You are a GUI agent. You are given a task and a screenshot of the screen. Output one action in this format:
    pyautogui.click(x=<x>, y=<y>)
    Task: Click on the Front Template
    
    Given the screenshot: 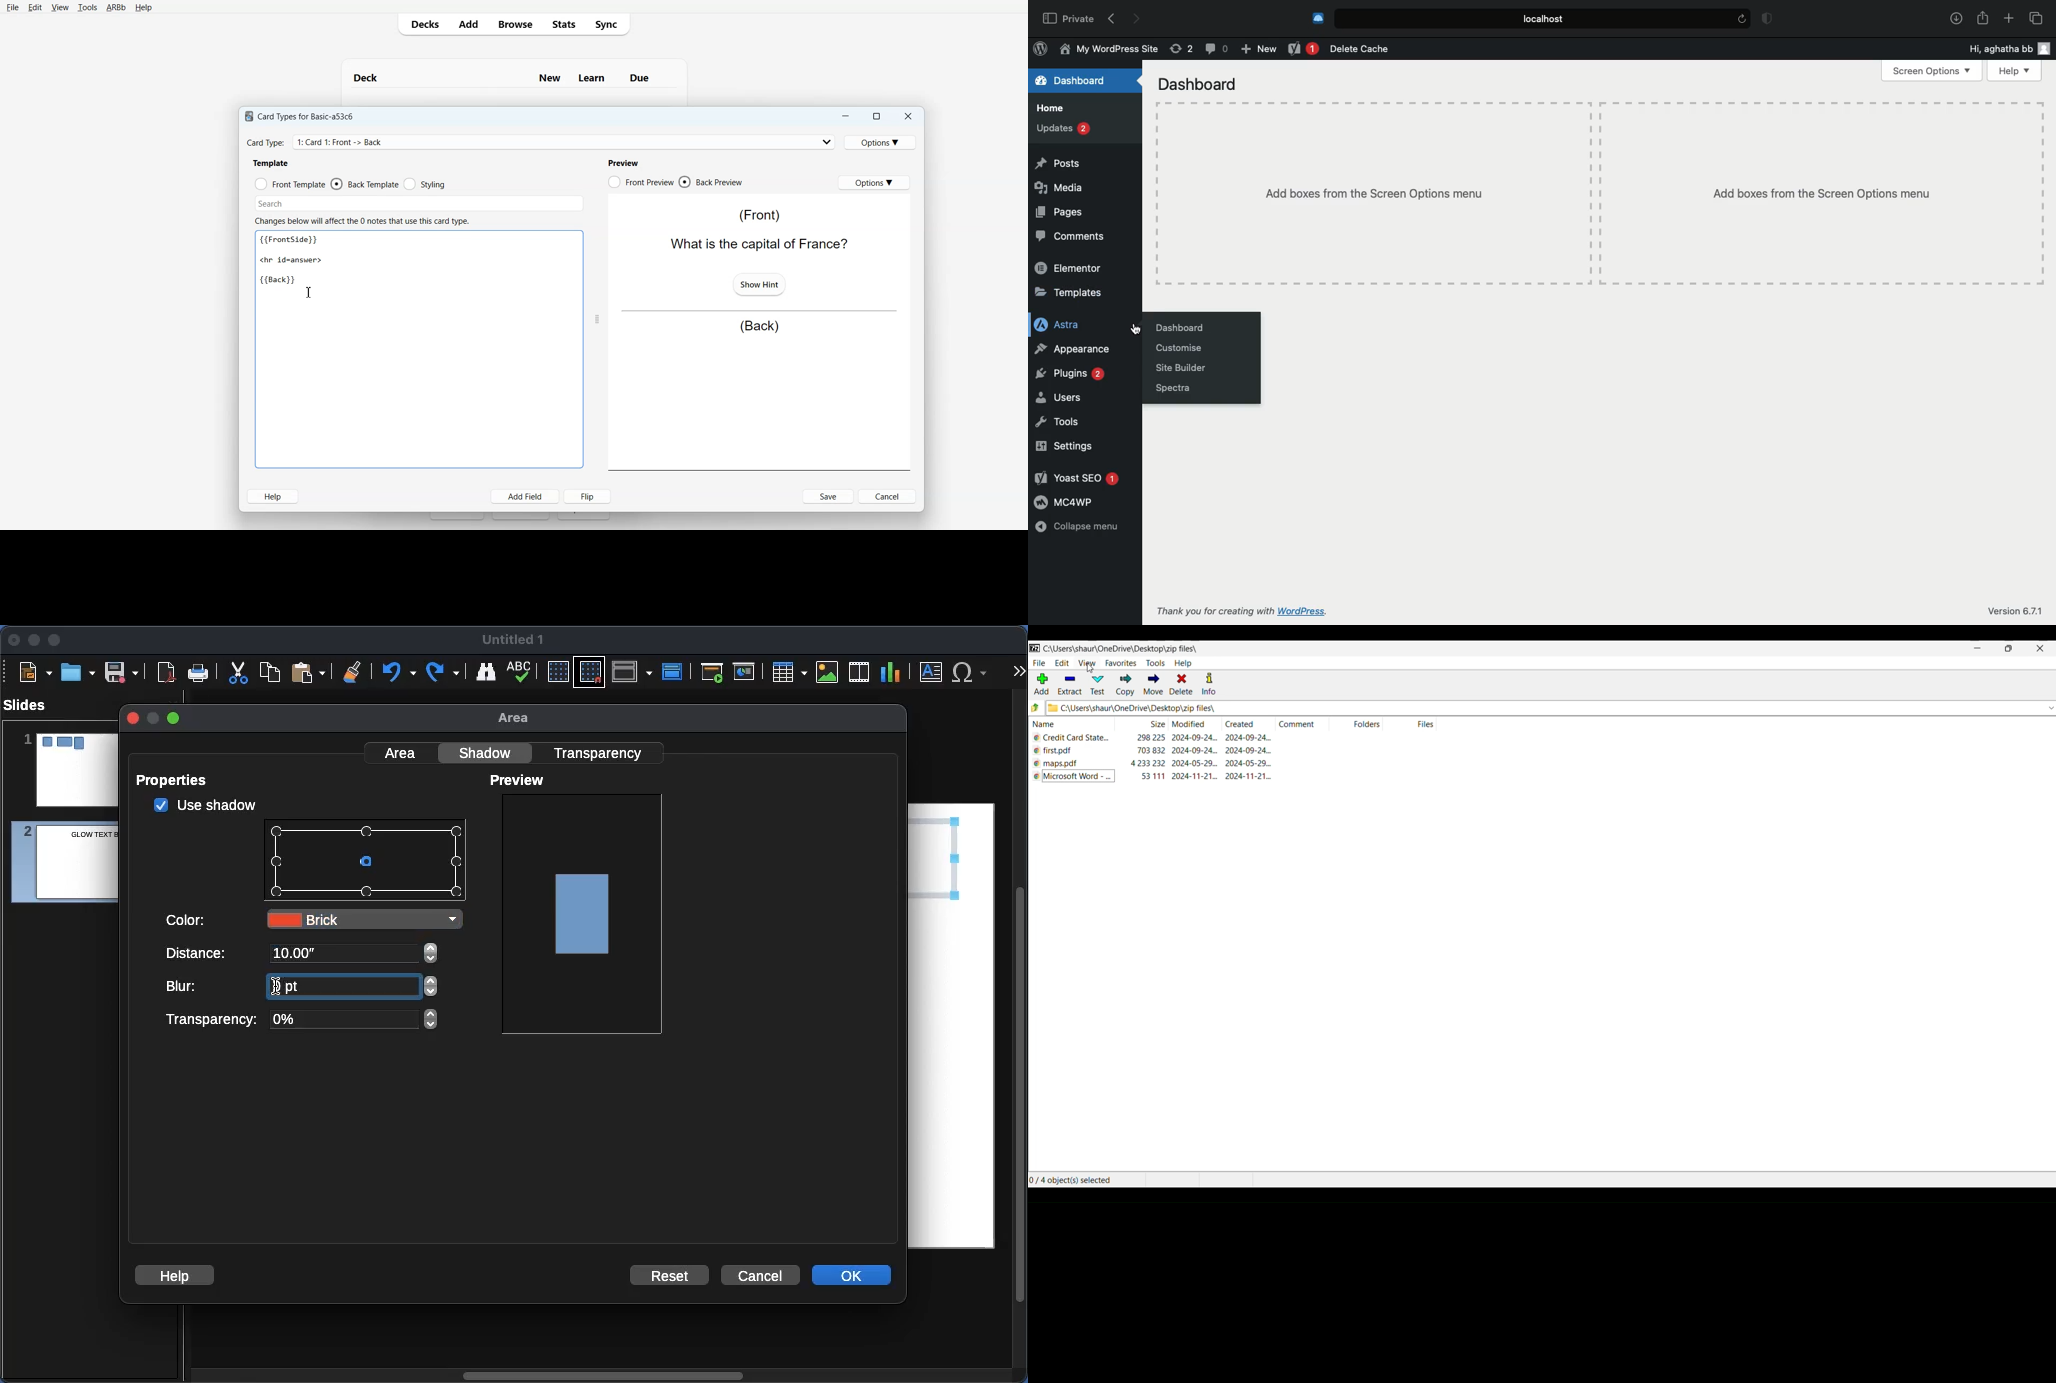 What is the action you would take?
    pyautogui.click(x=290, y=184)
    